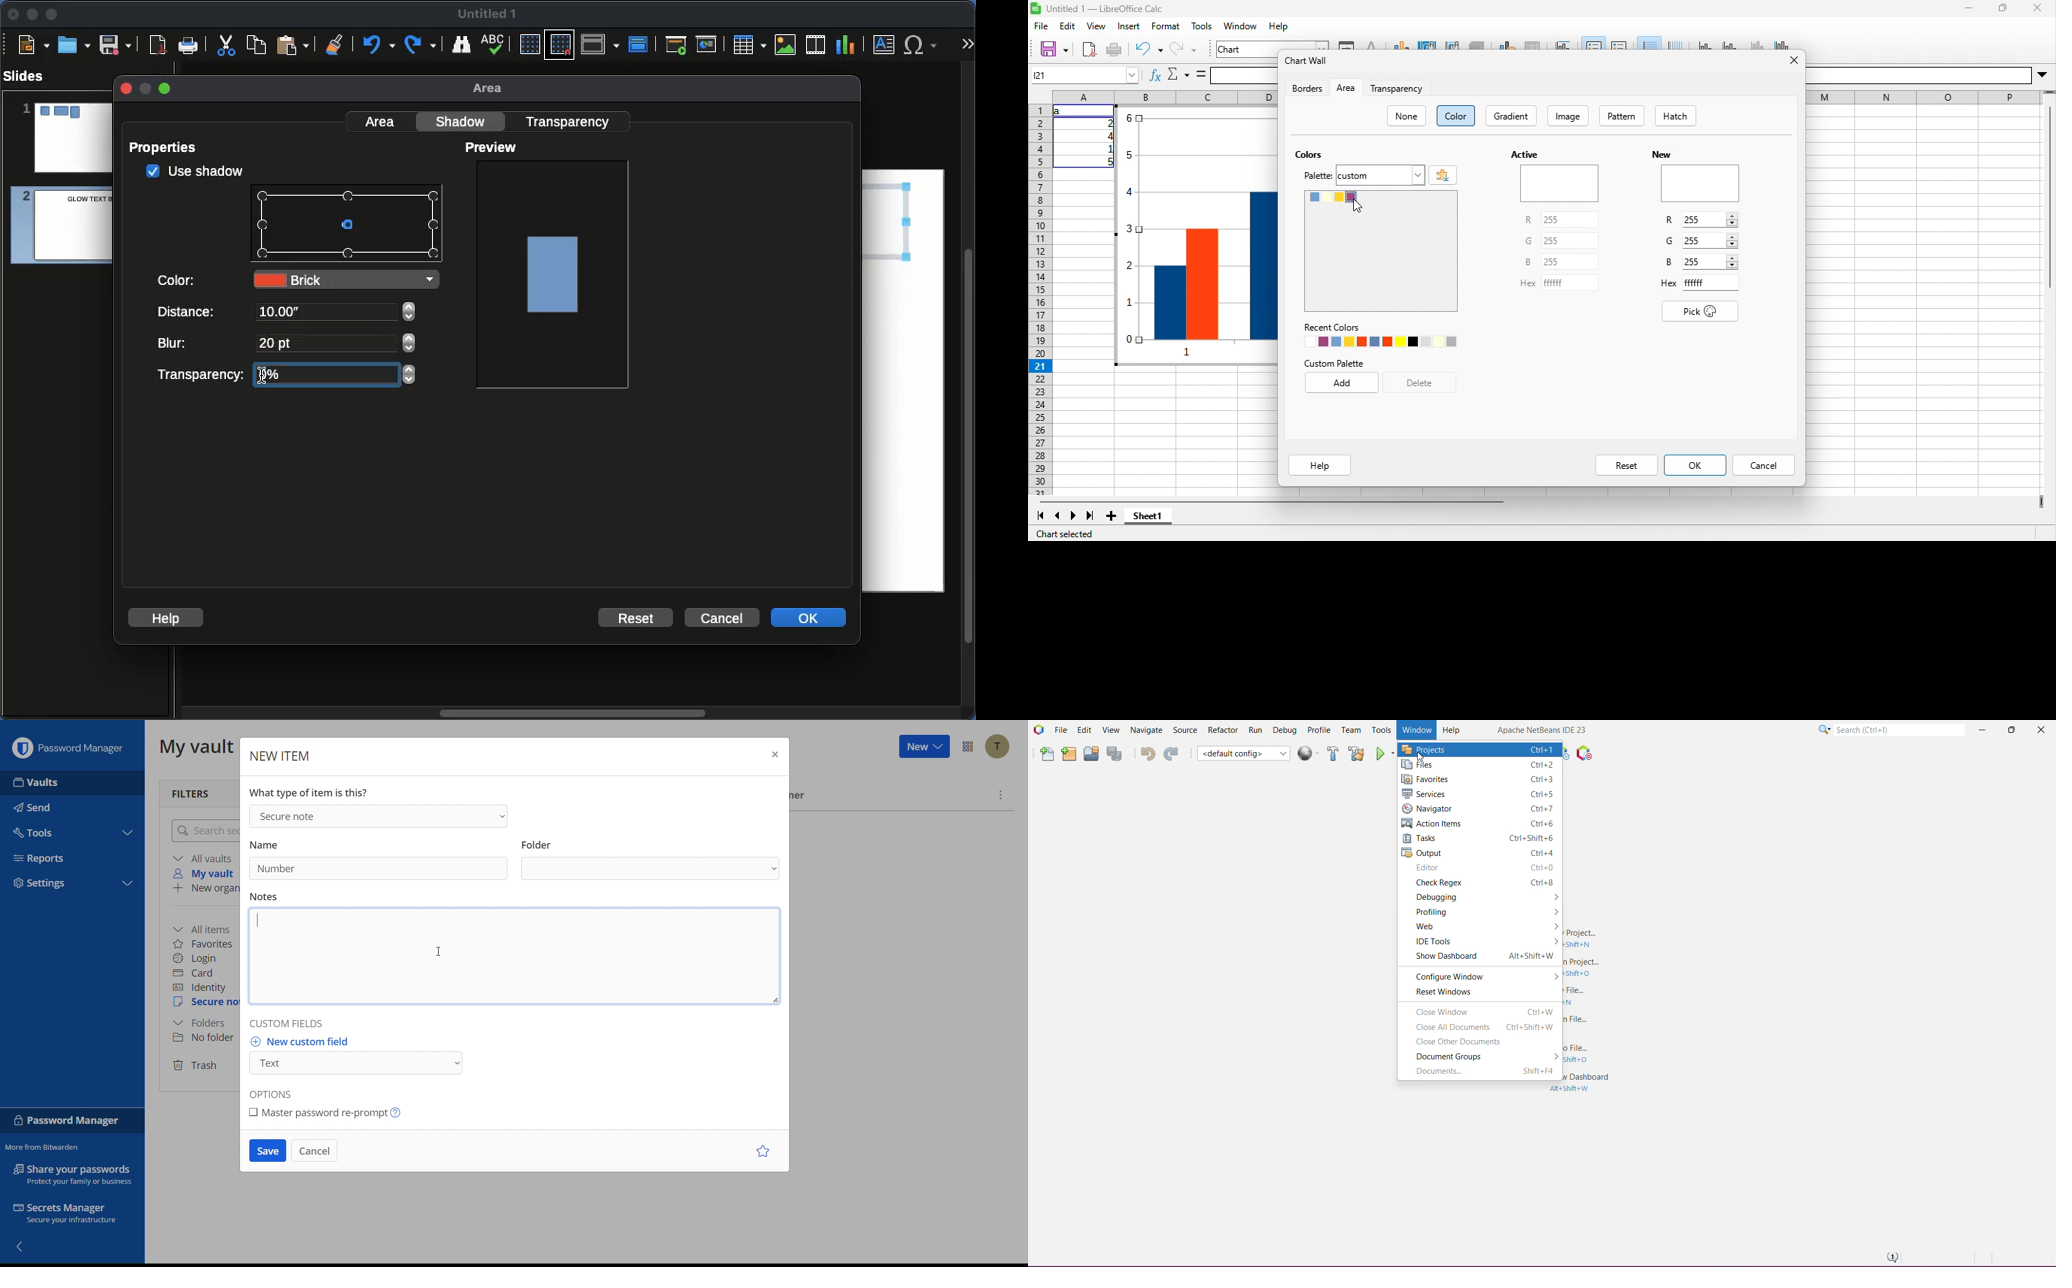 This screenshot has height=1288, width=2072. Describe the element at coordinates (1318, 176) in the screenshot. I see `palette` at that location.